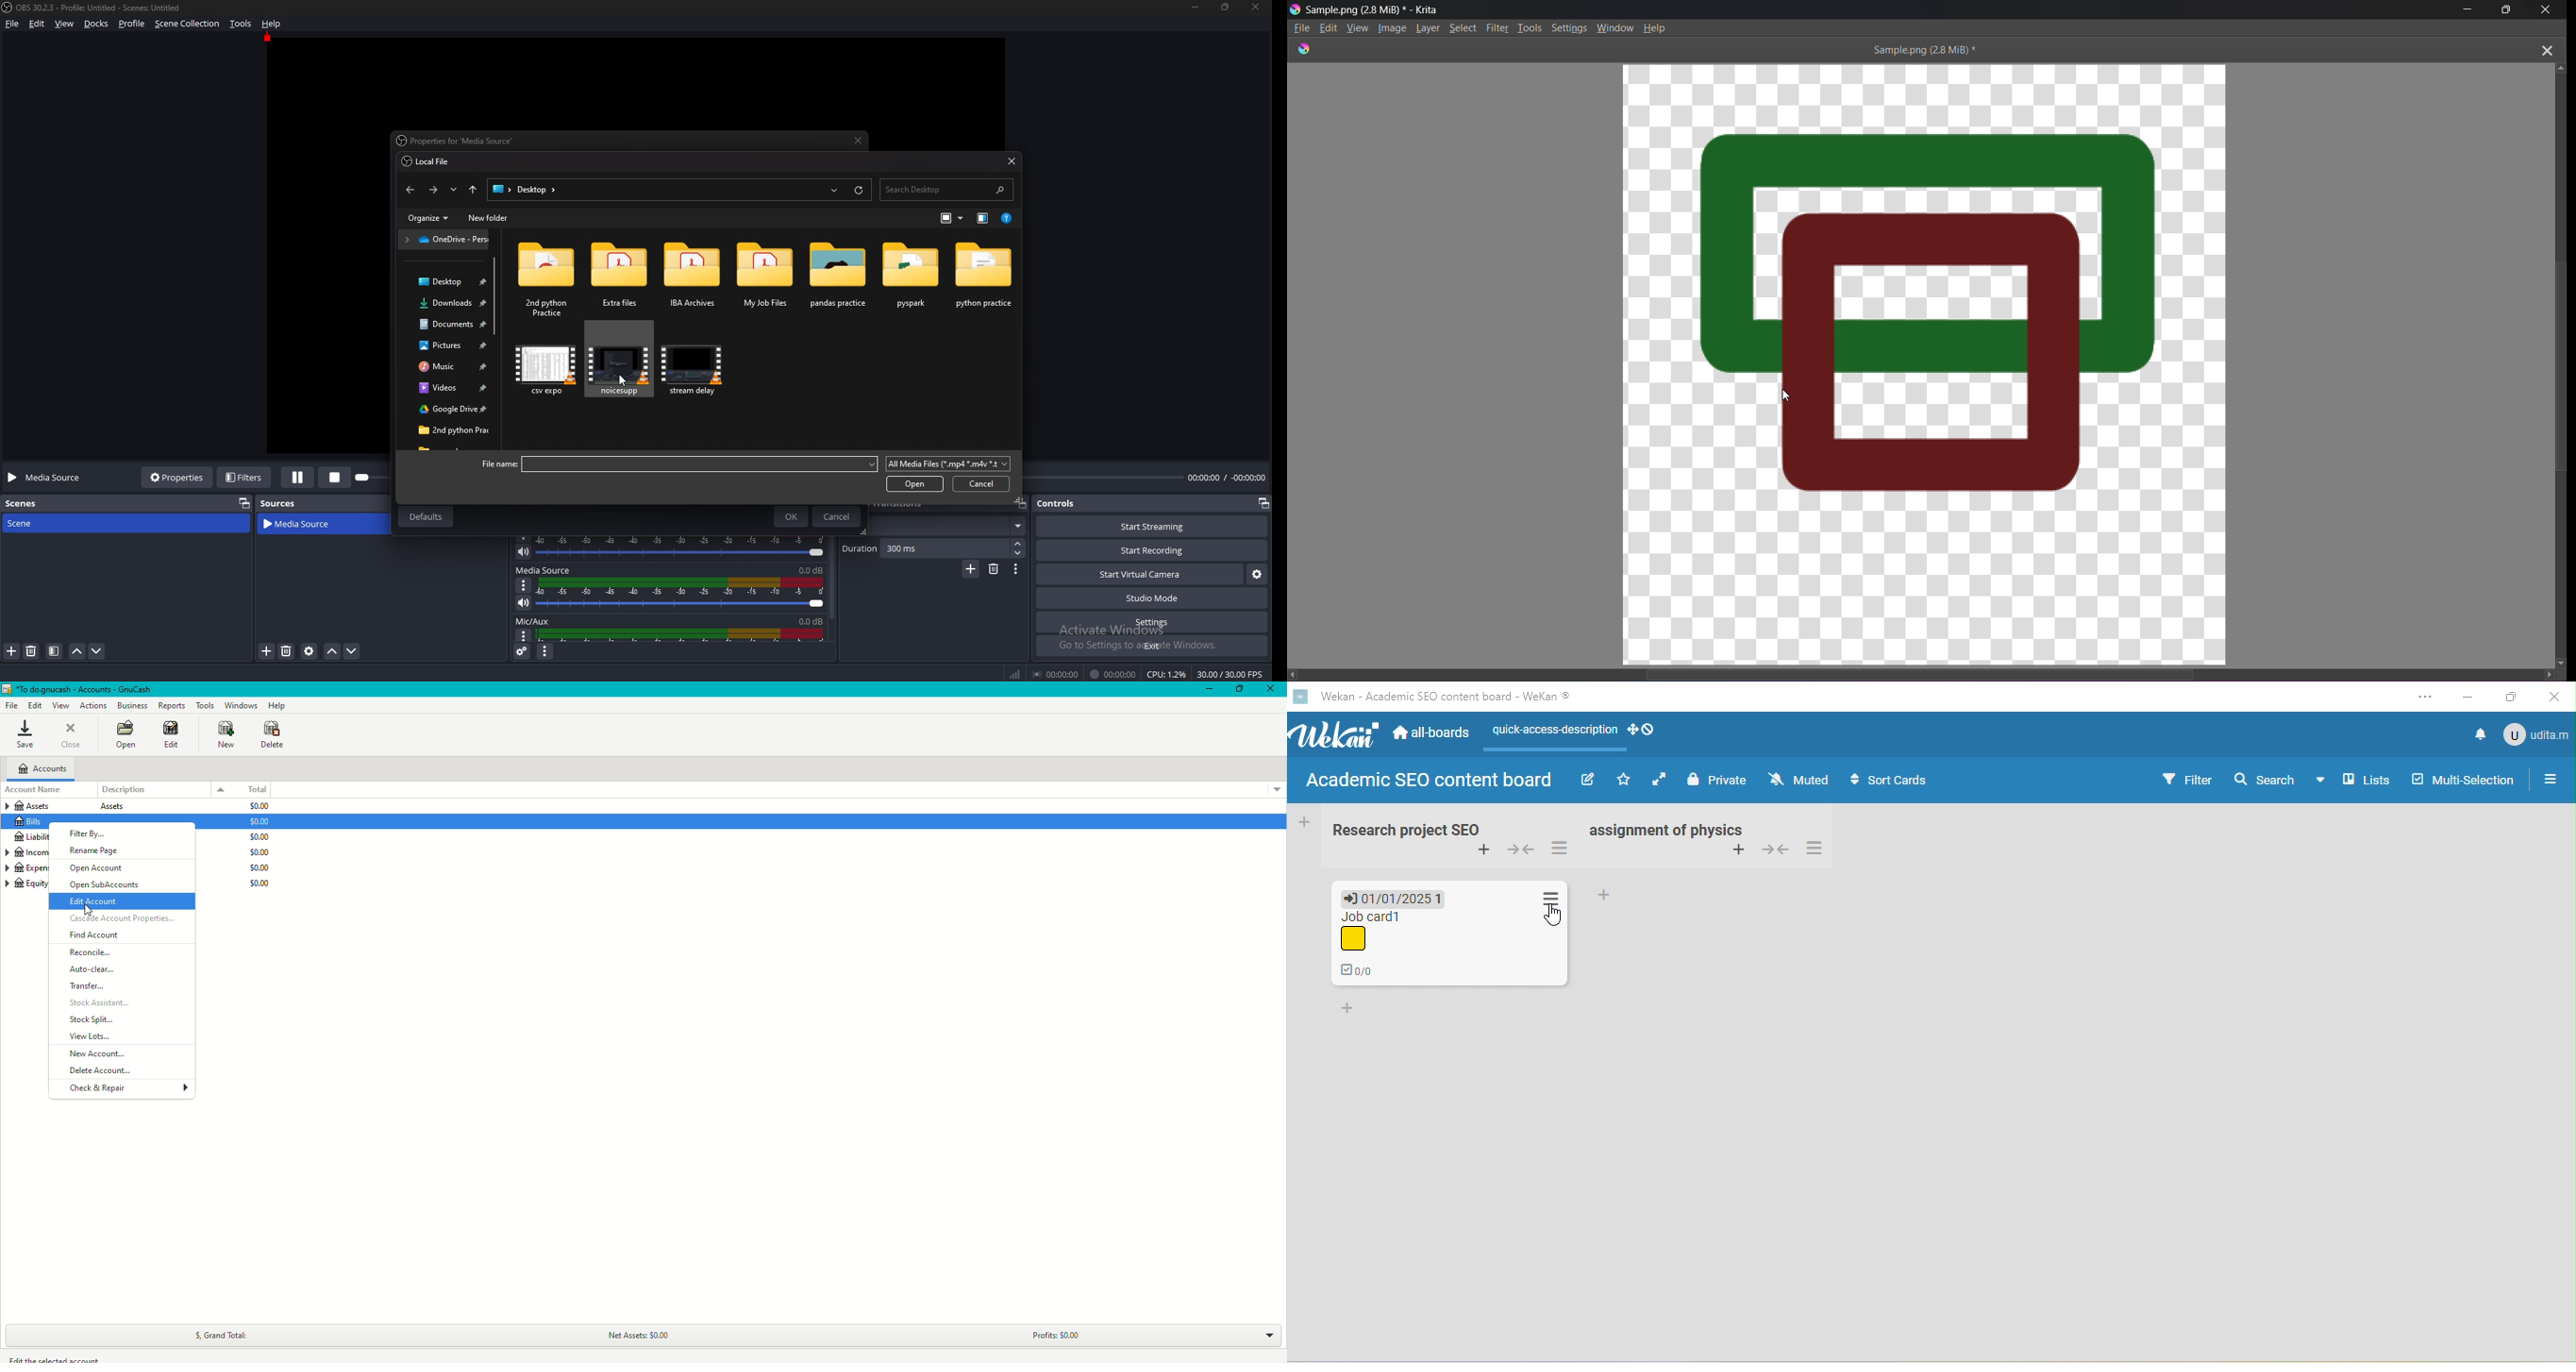  I want to click on Change view, so click(948, 217).